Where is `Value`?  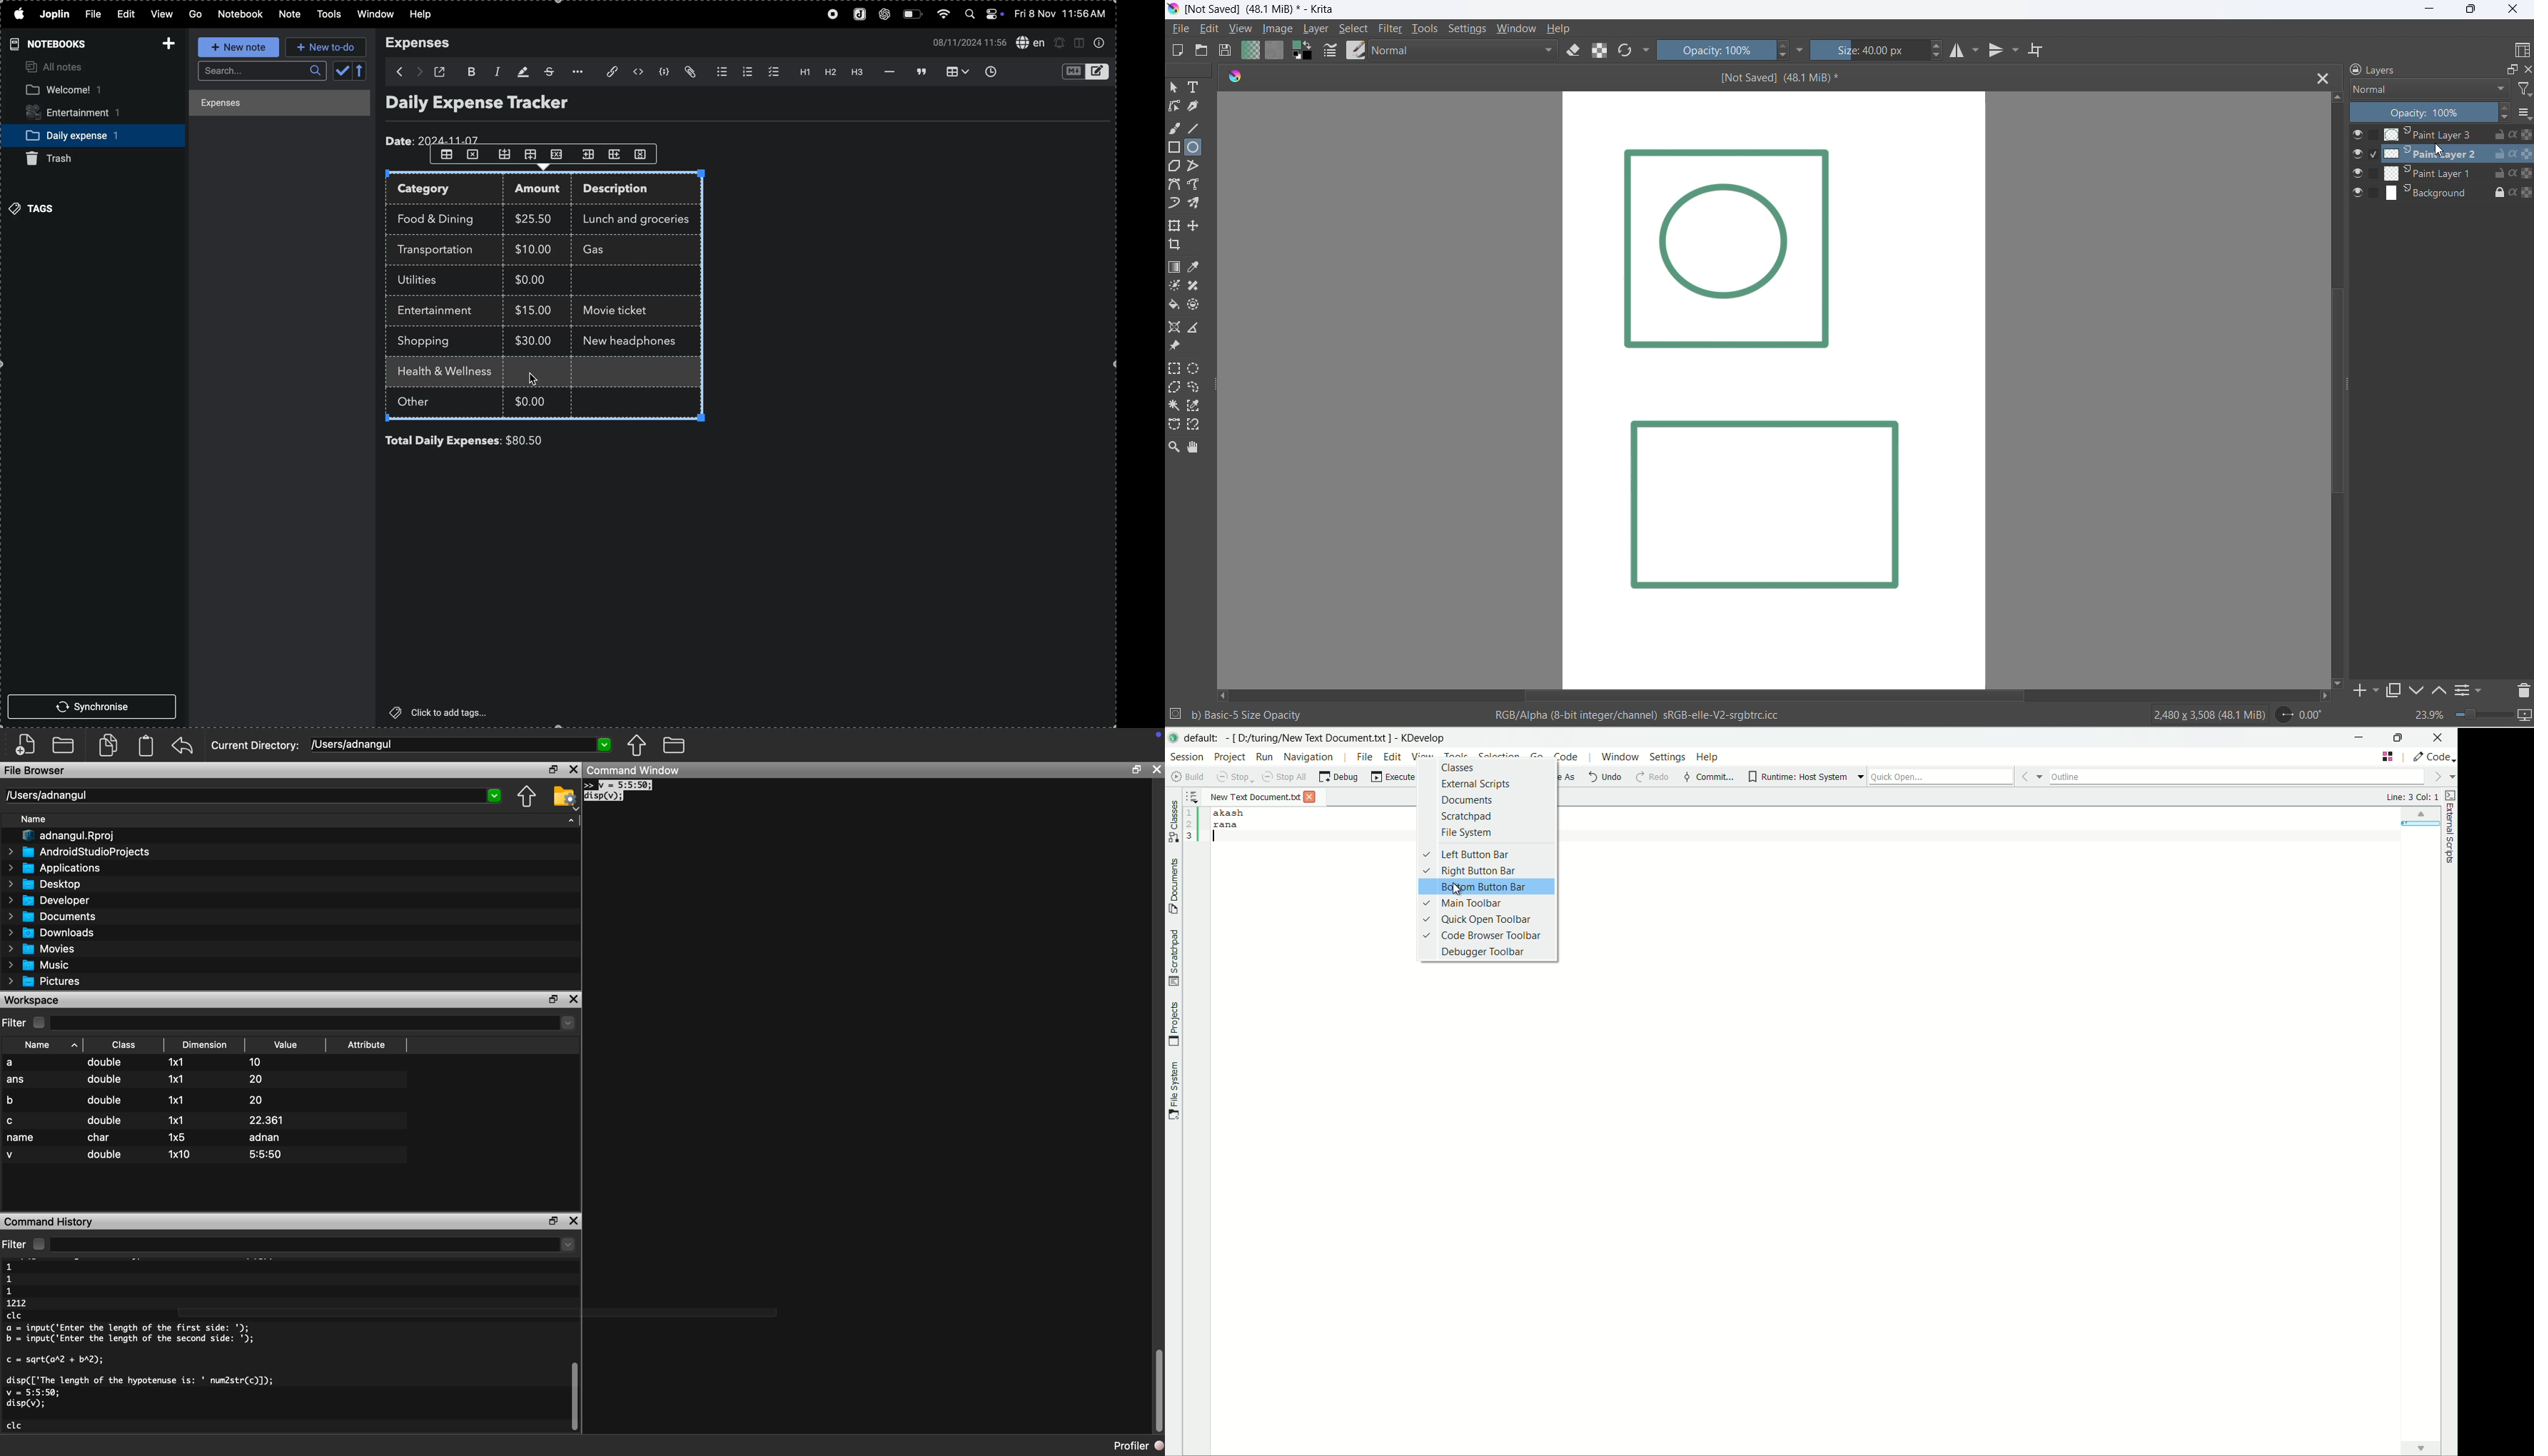
Value is located at coordinates (286, 1044).